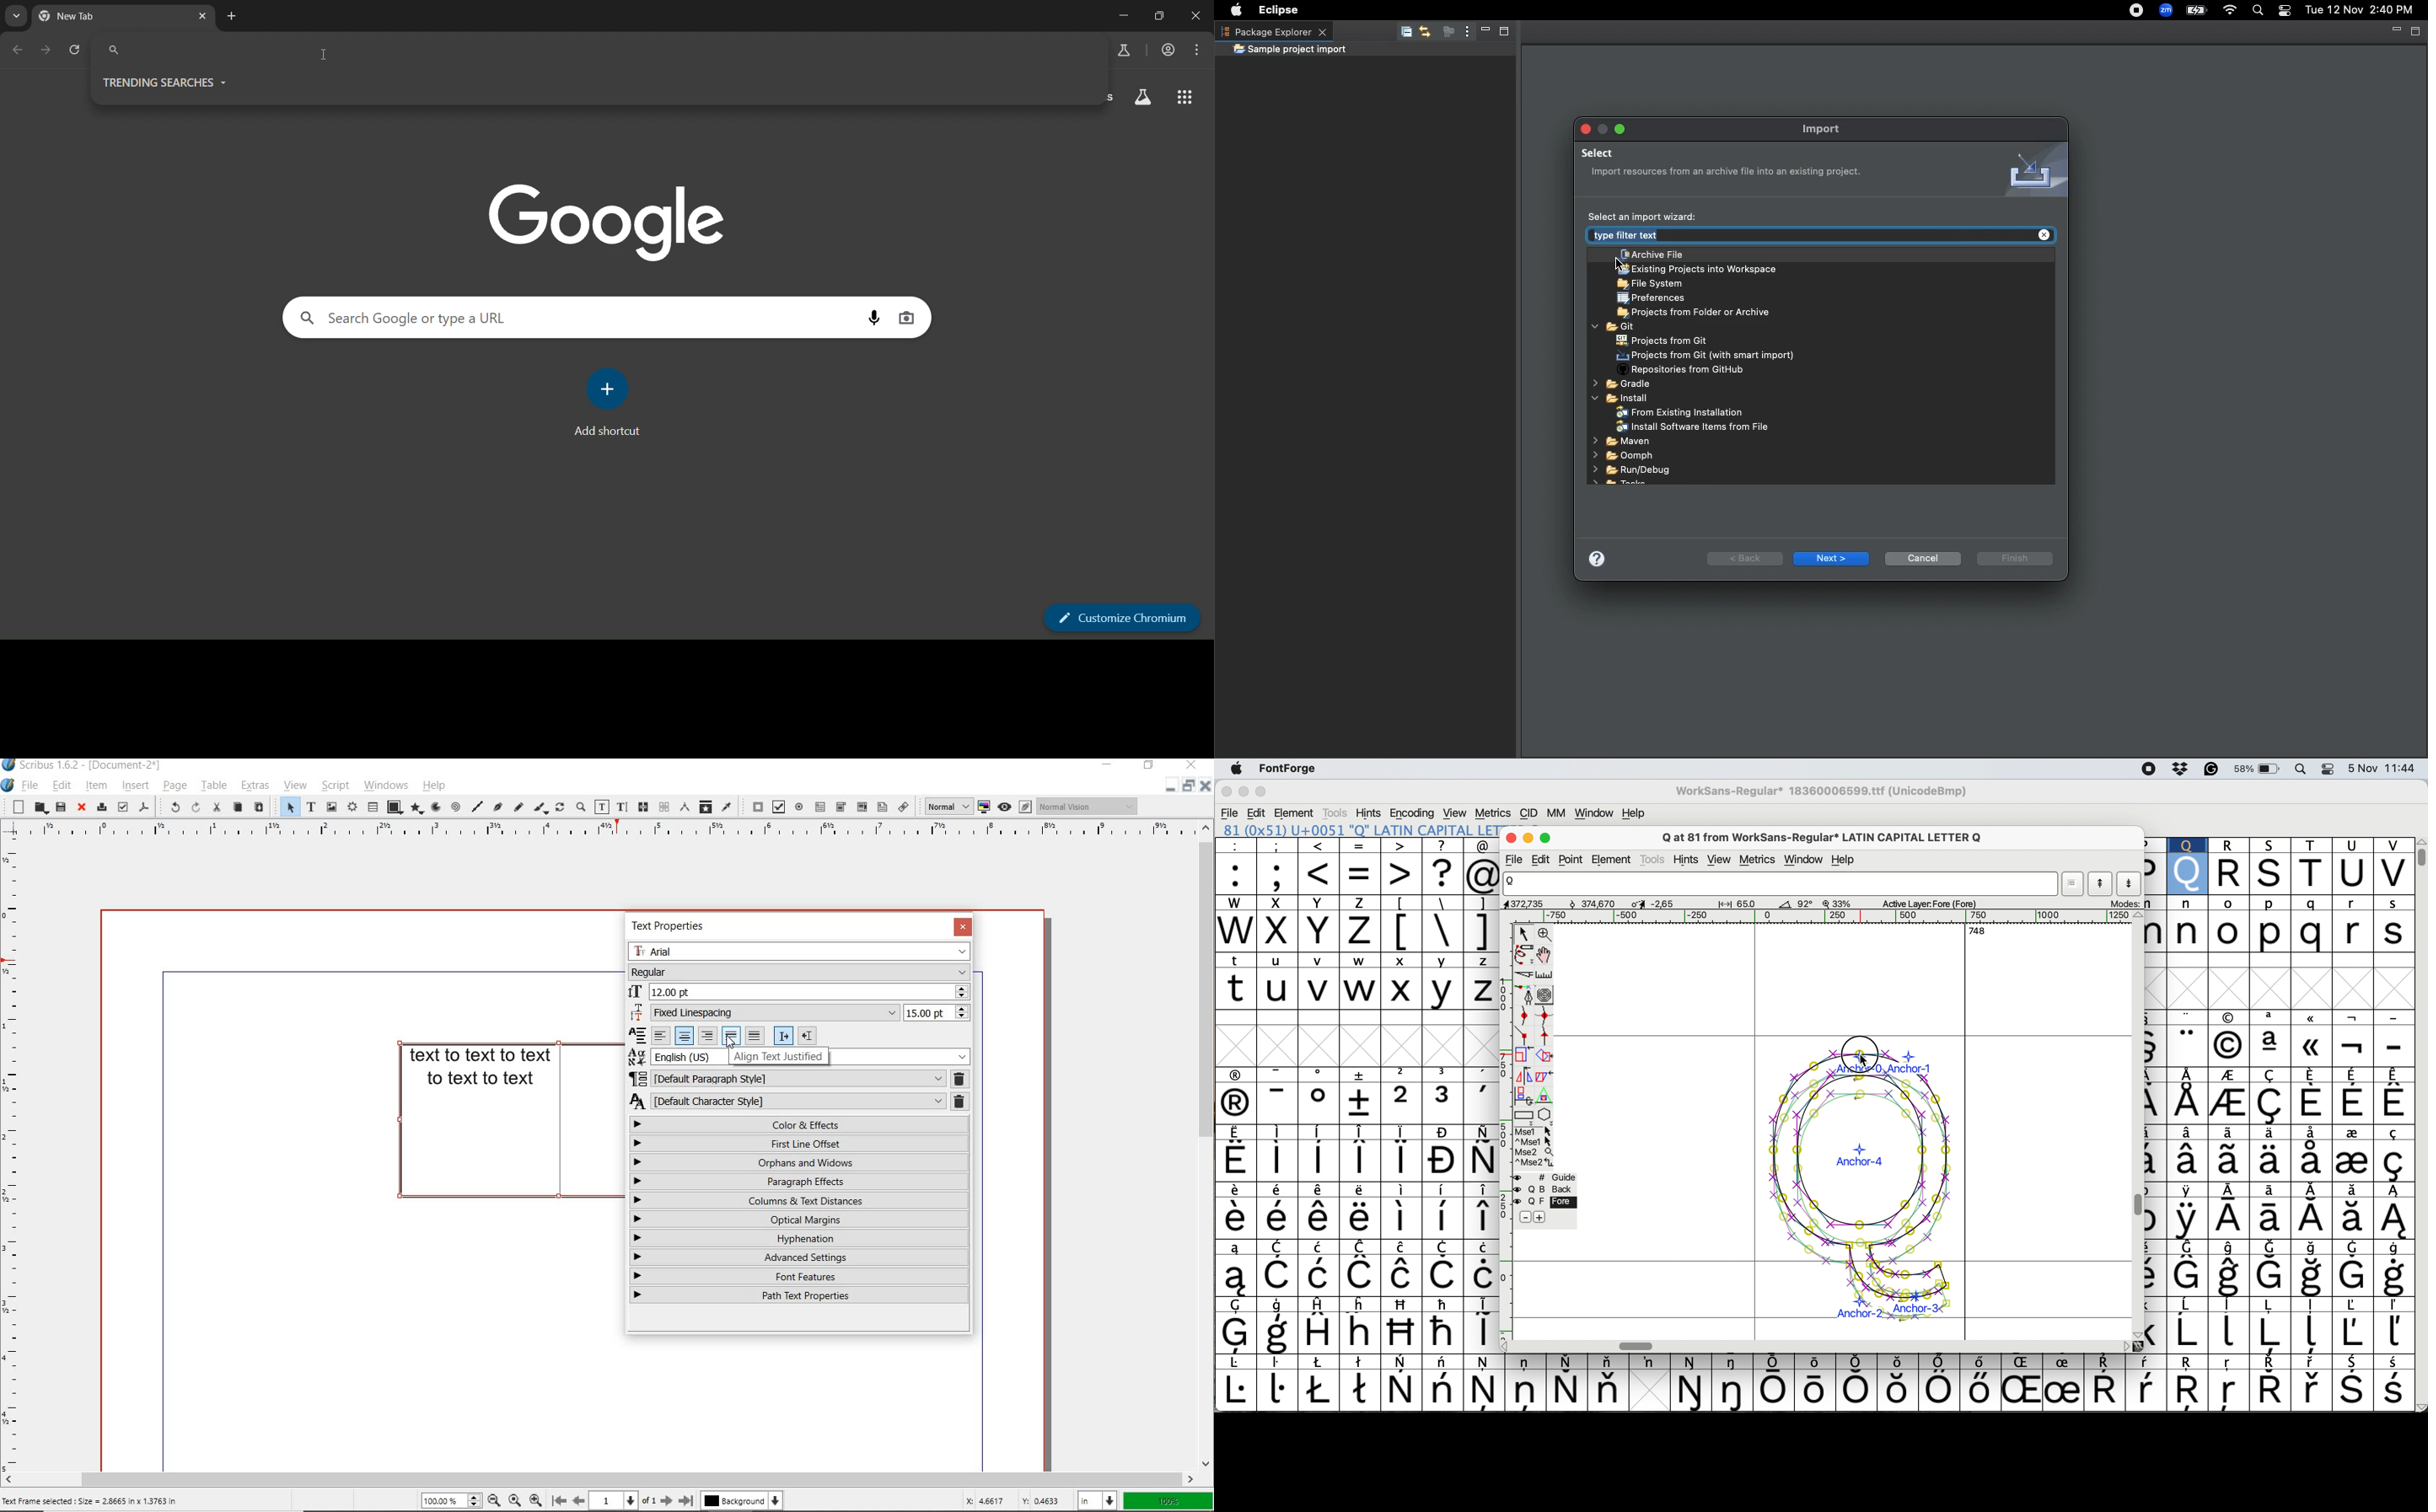 This screenshot has height=1512, width=2436. I want to click on reload page, so click(73, 50).